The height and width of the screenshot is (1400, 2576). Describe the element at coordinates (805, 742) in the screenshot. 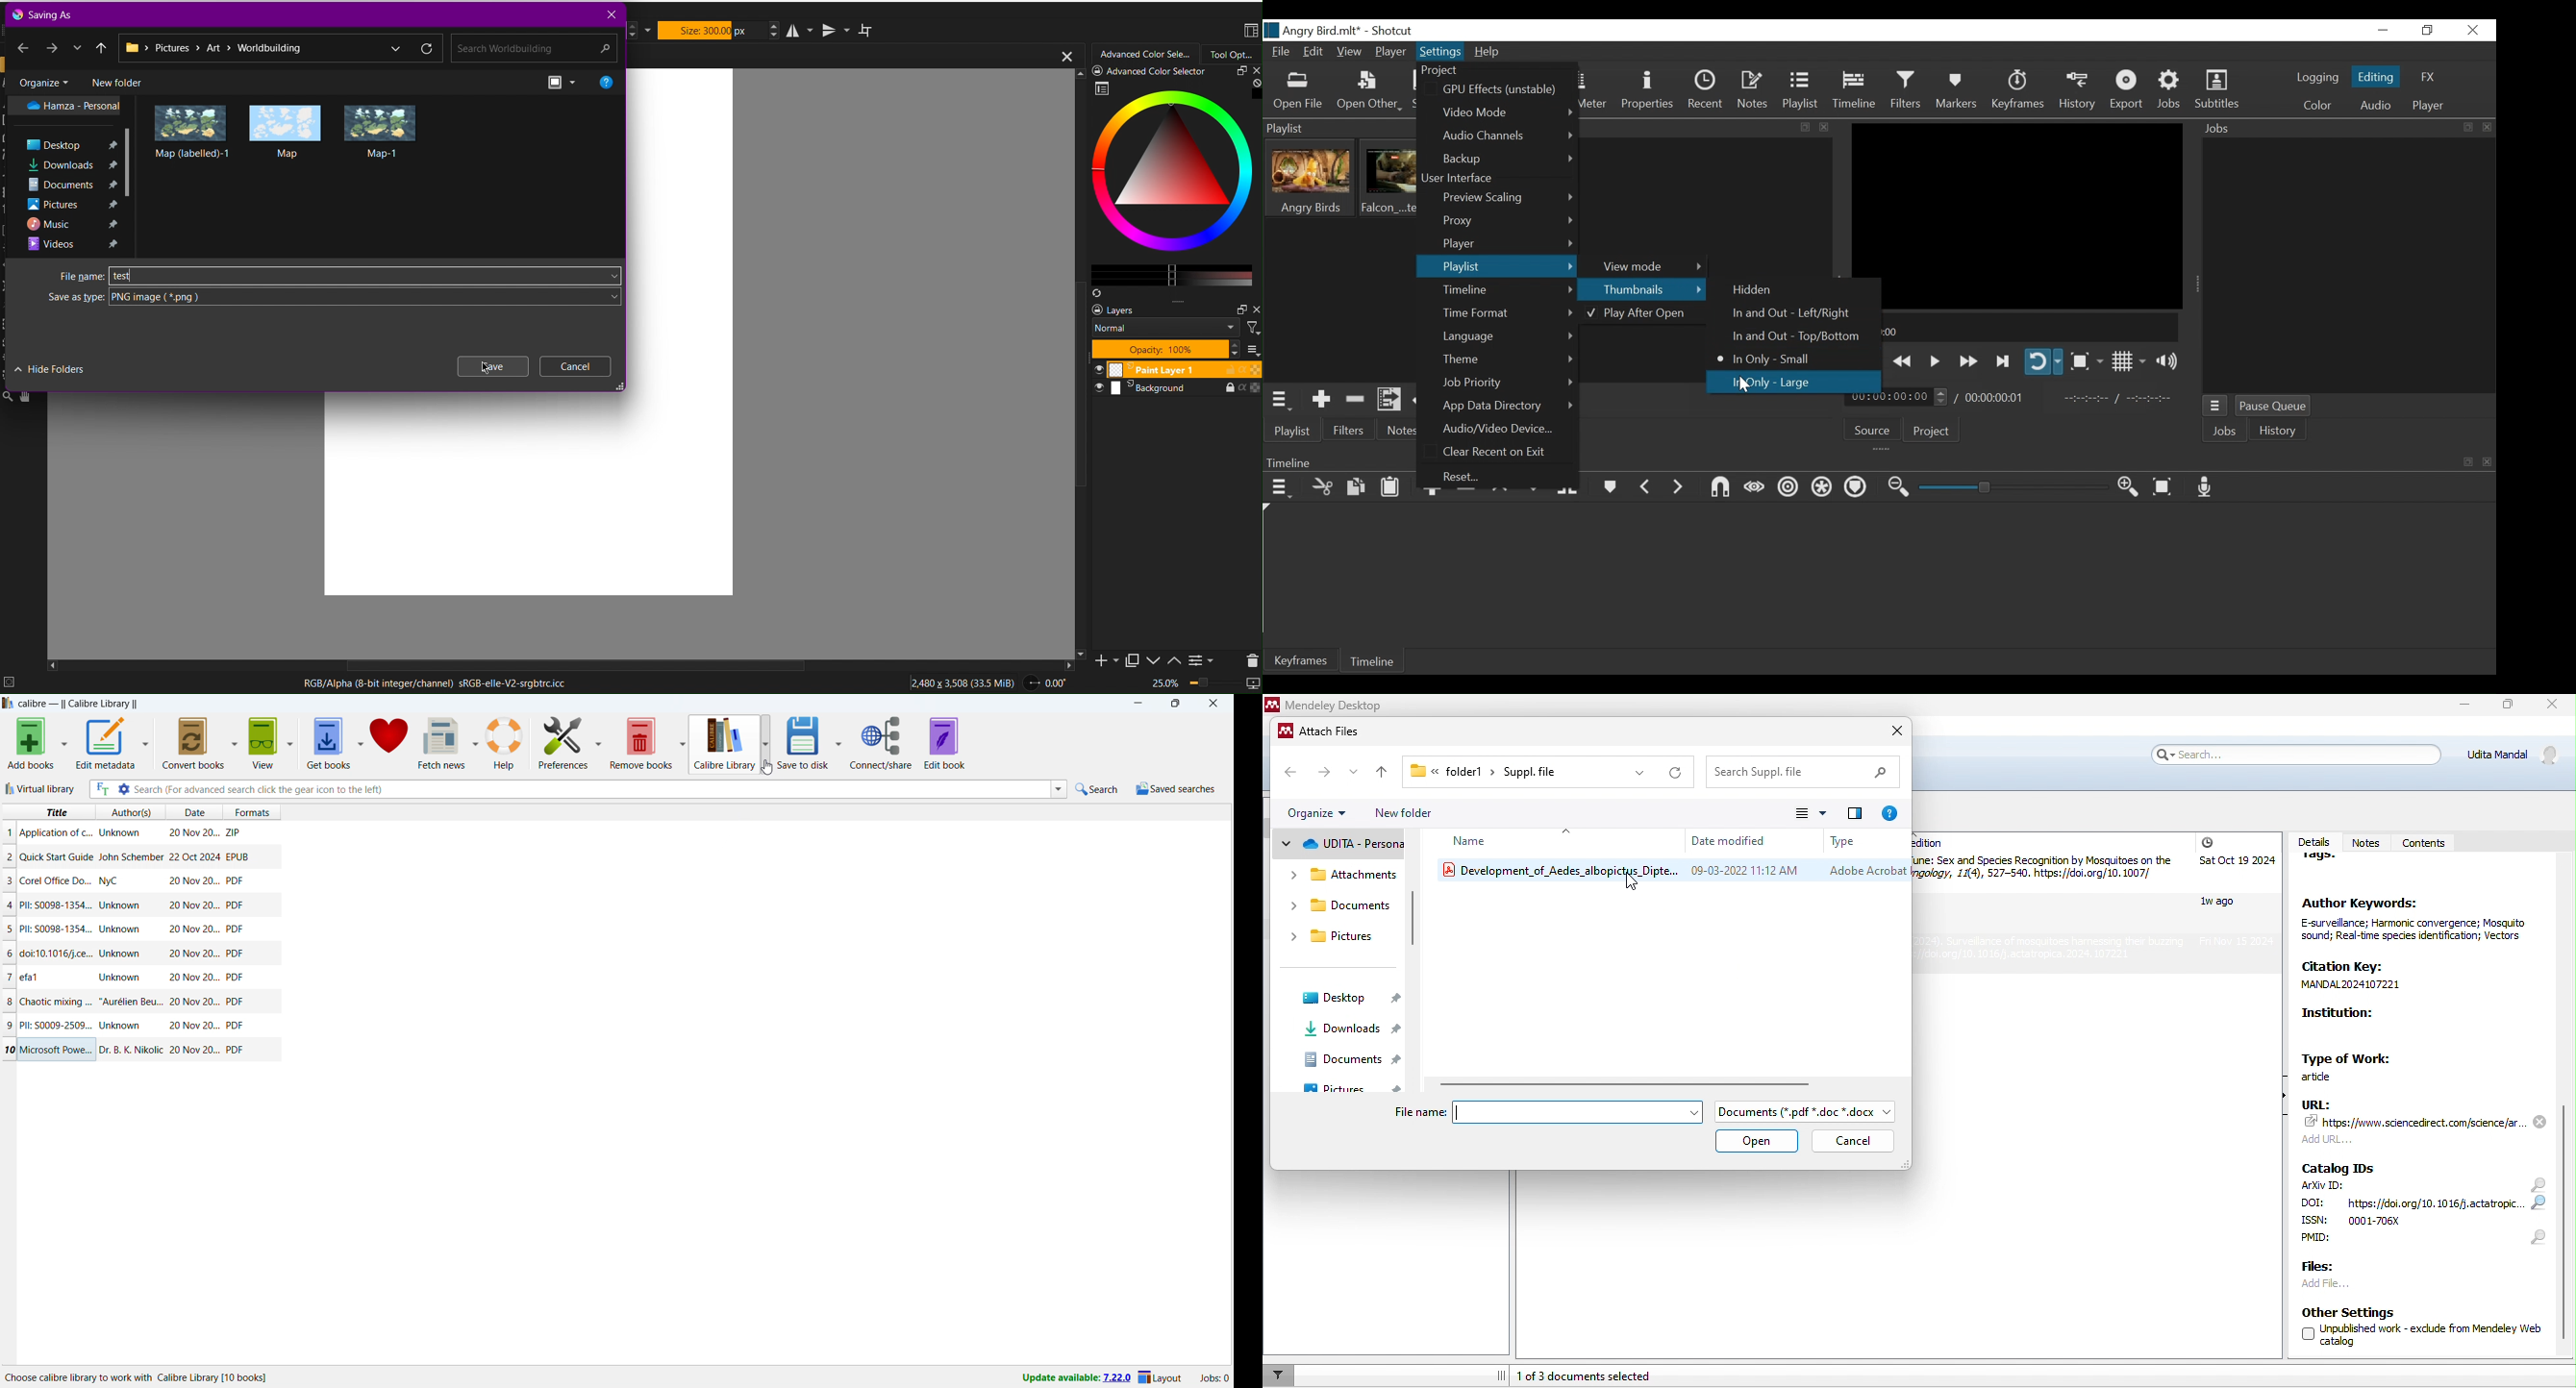

I see `save to disk` at that location.